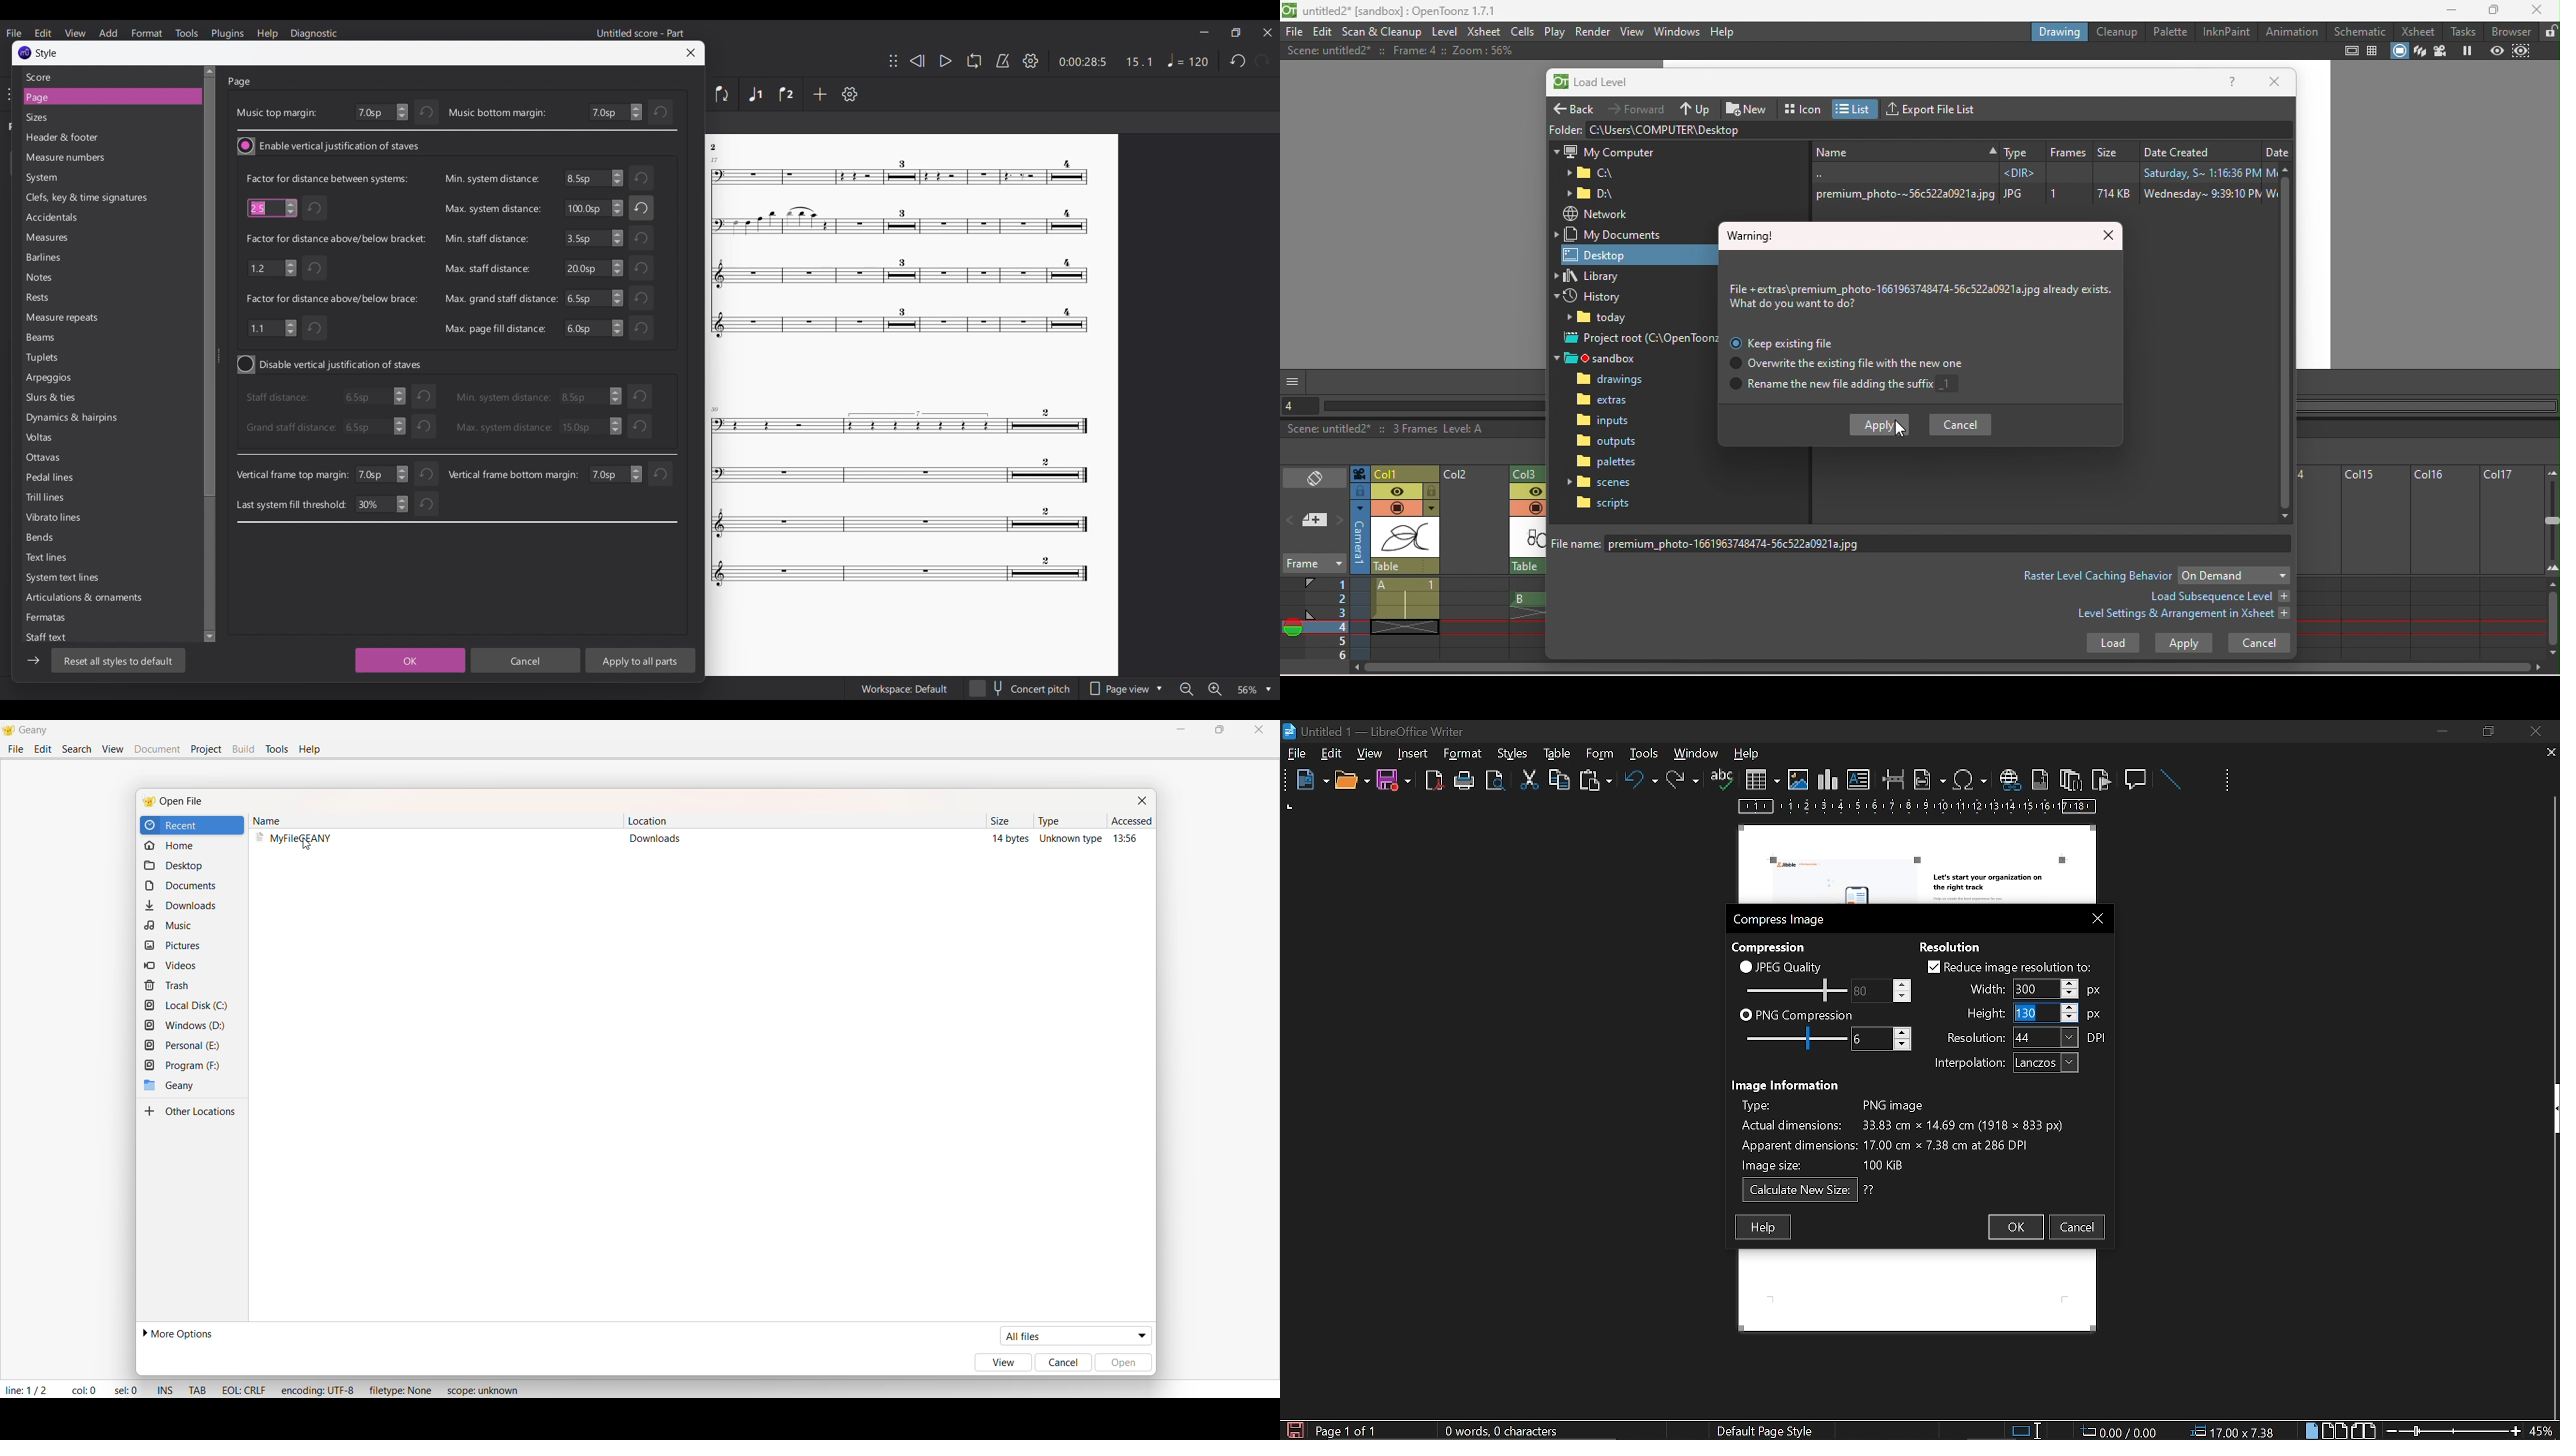 This screenshot has height=1456, width=2576. What do you see at coordinates (69, 559) in the screenshot?
I see `Text lines` at bounding box center [69, 559].